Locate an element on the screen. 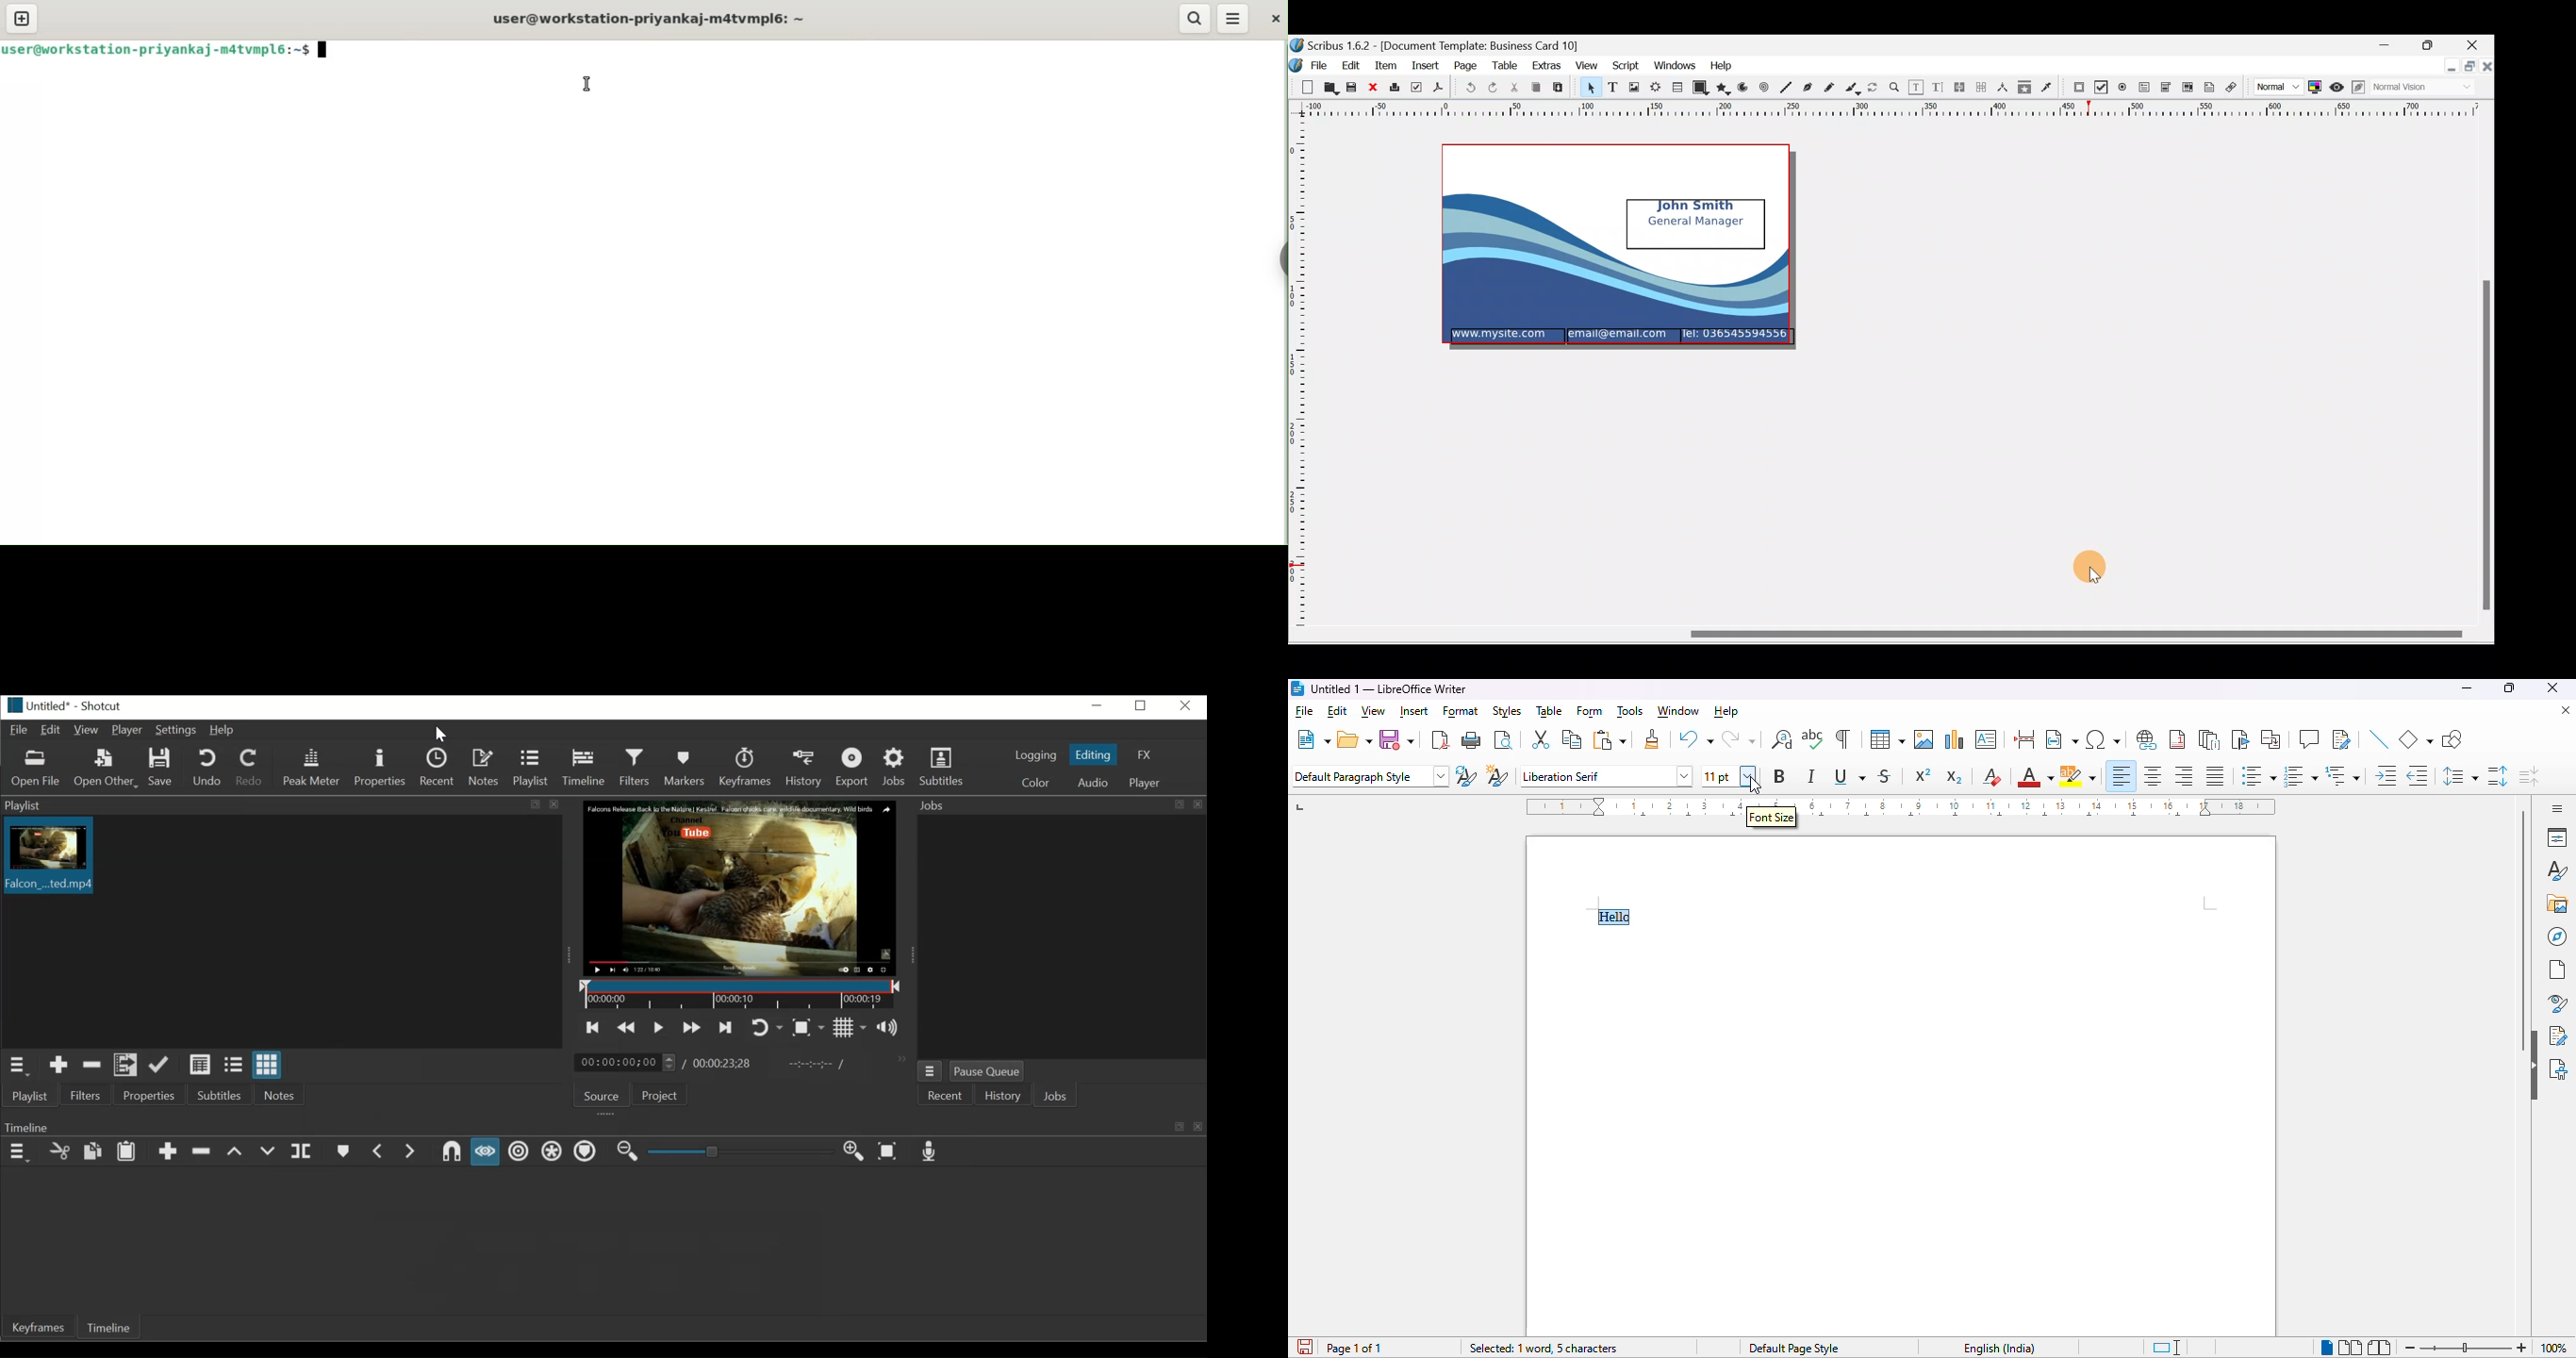  bold is located at coordinates (1780, 776).